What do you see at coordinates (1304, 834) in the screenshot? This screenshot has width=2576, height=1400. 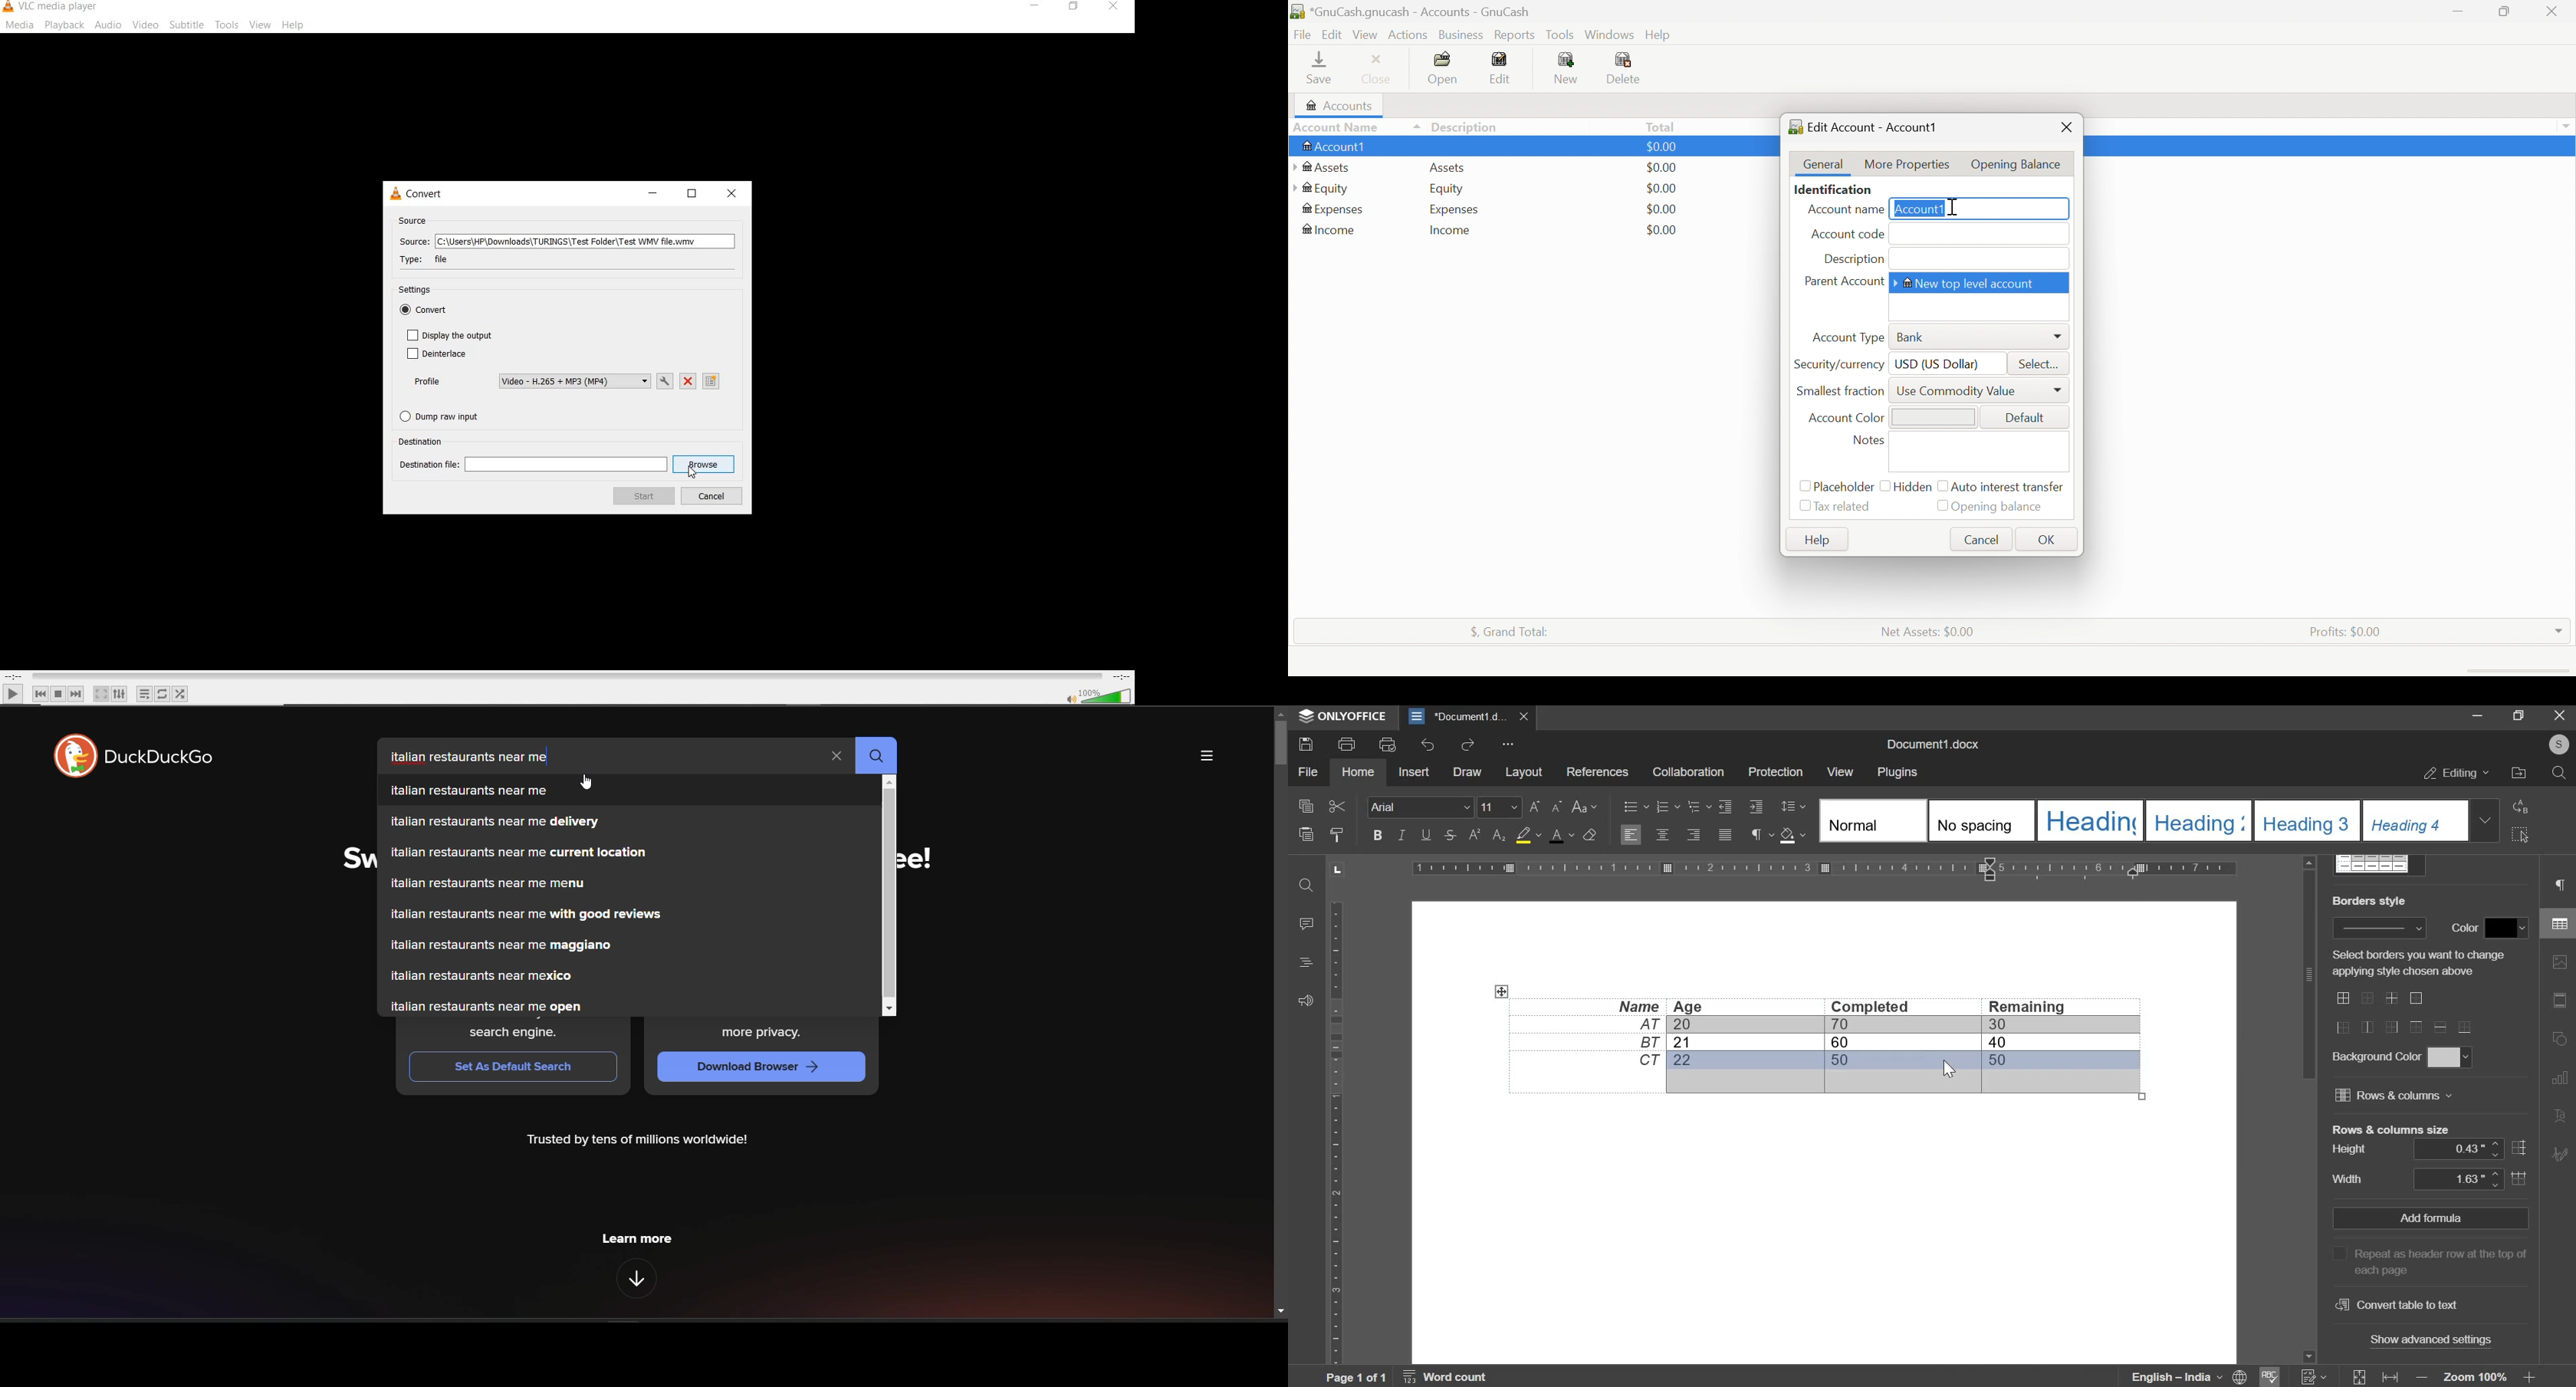 I see `paste` at bounding box center [1304, 834].